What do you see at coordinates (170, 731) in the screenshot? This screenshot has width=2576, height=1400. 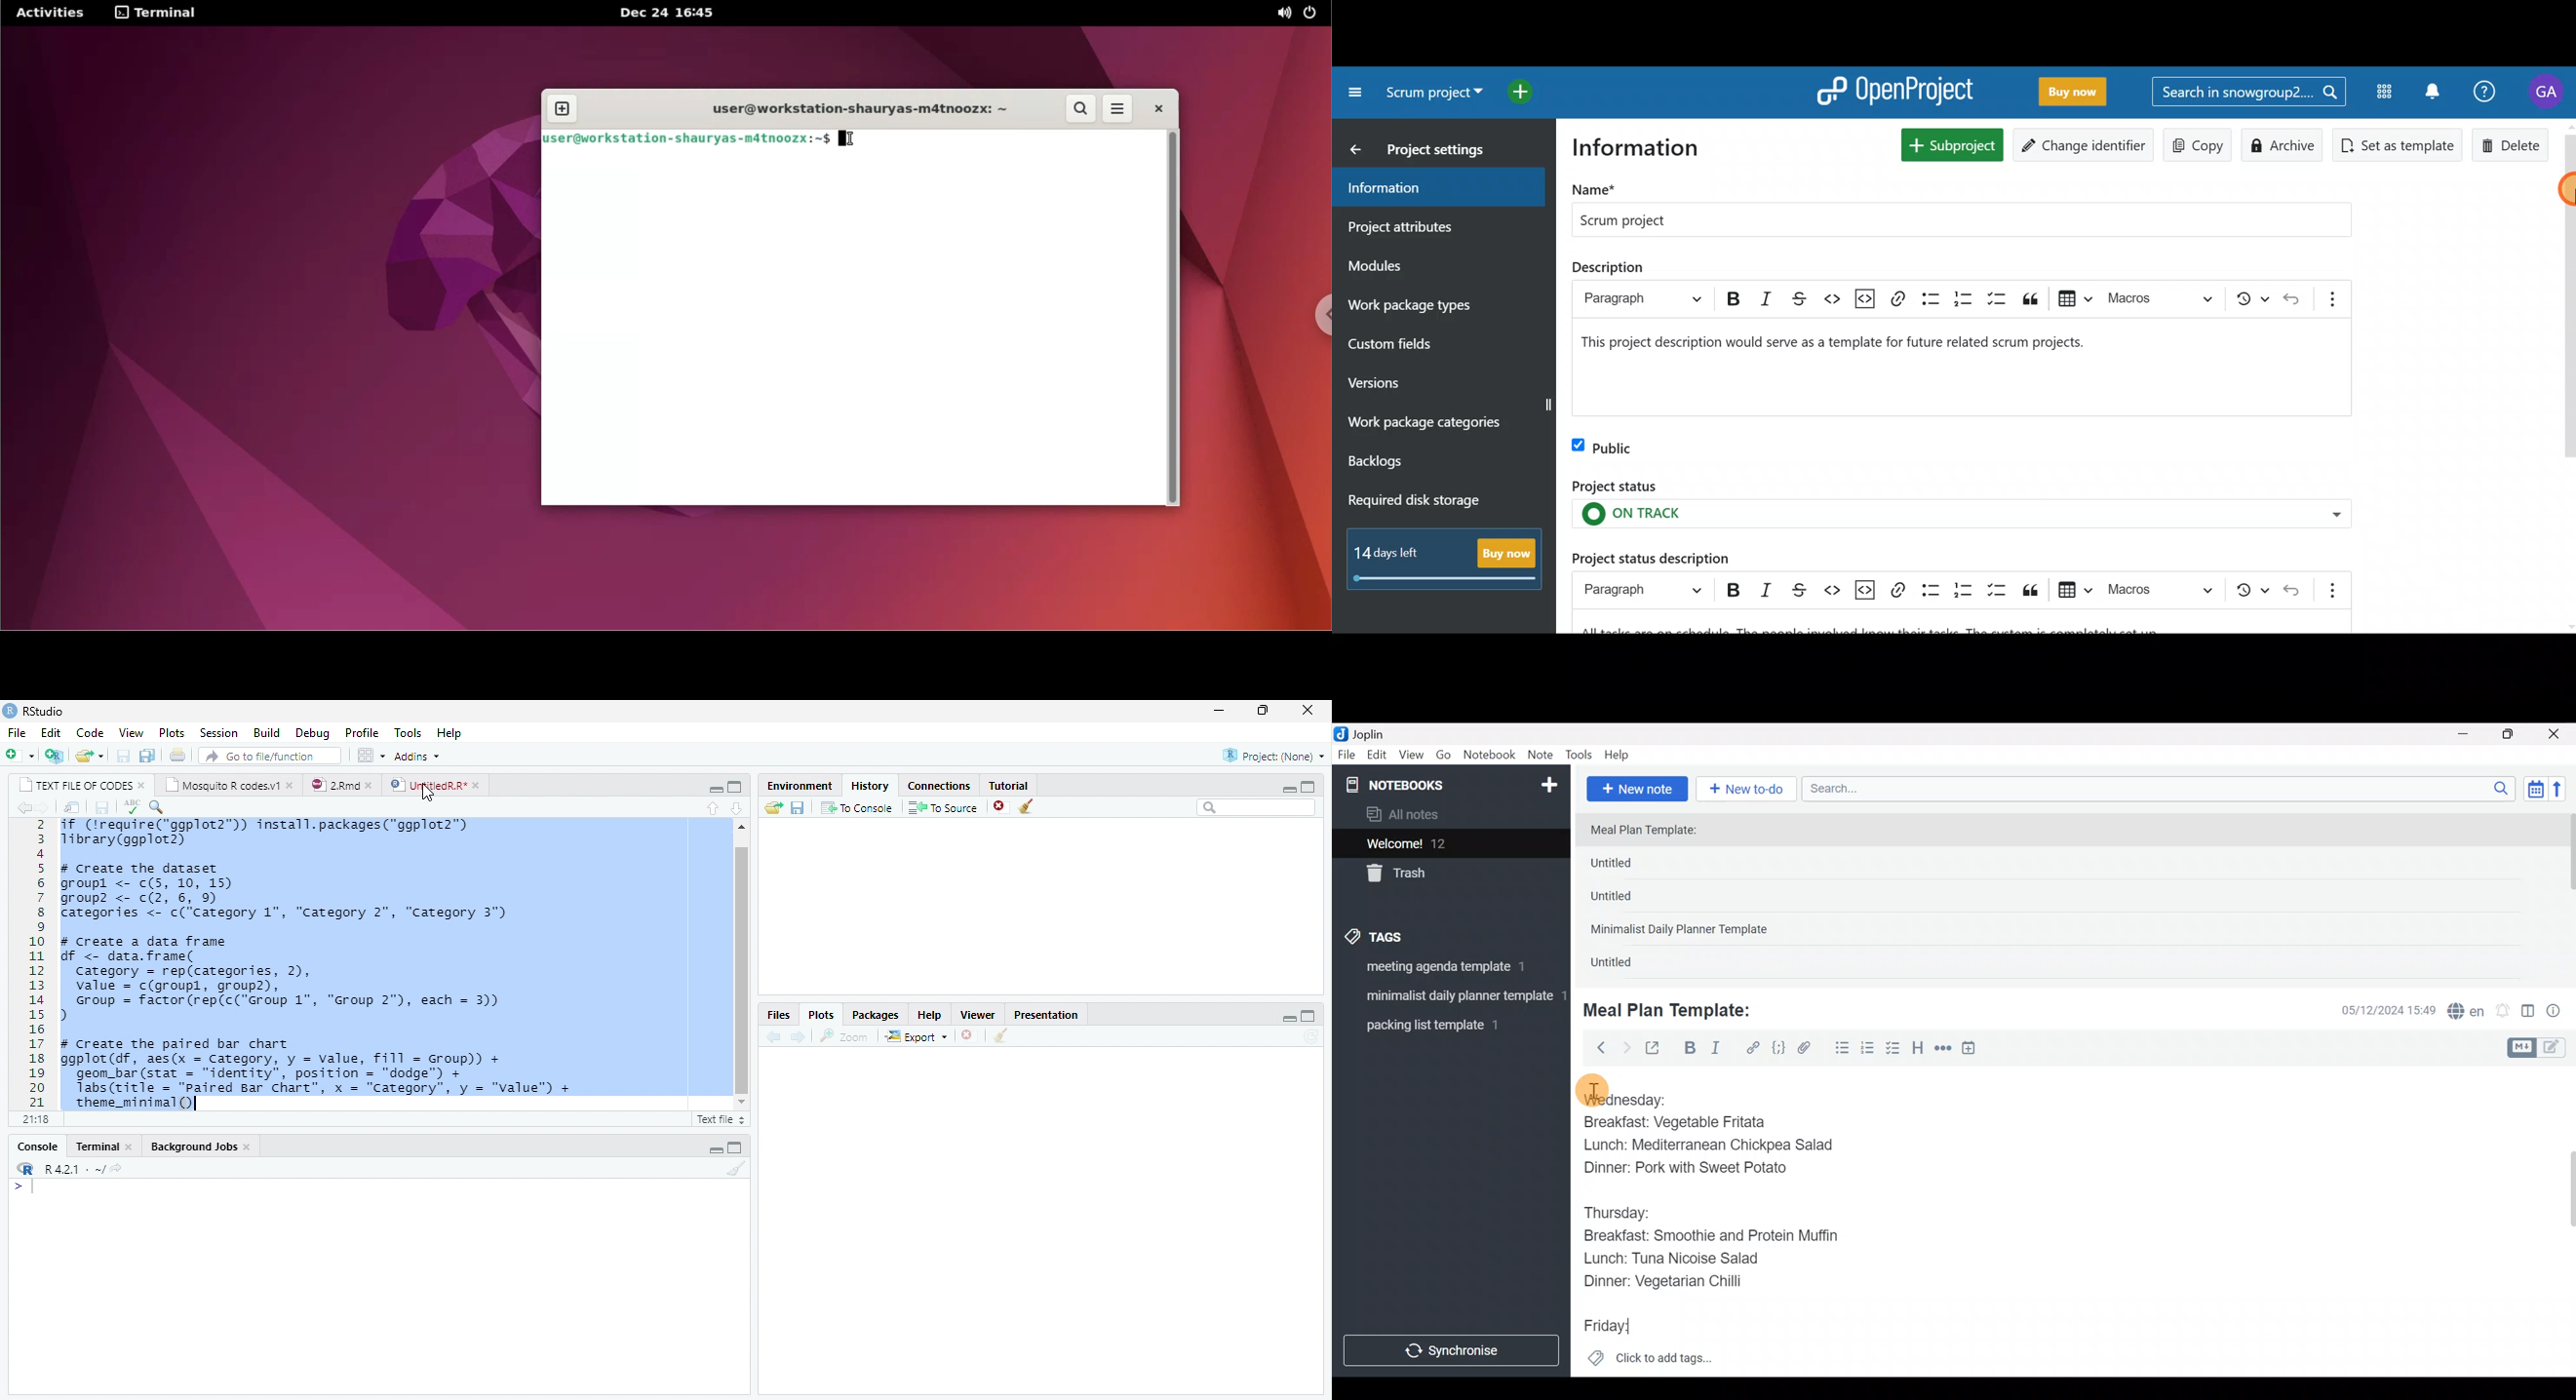 I see `plots` at bounding box center [170, 731].